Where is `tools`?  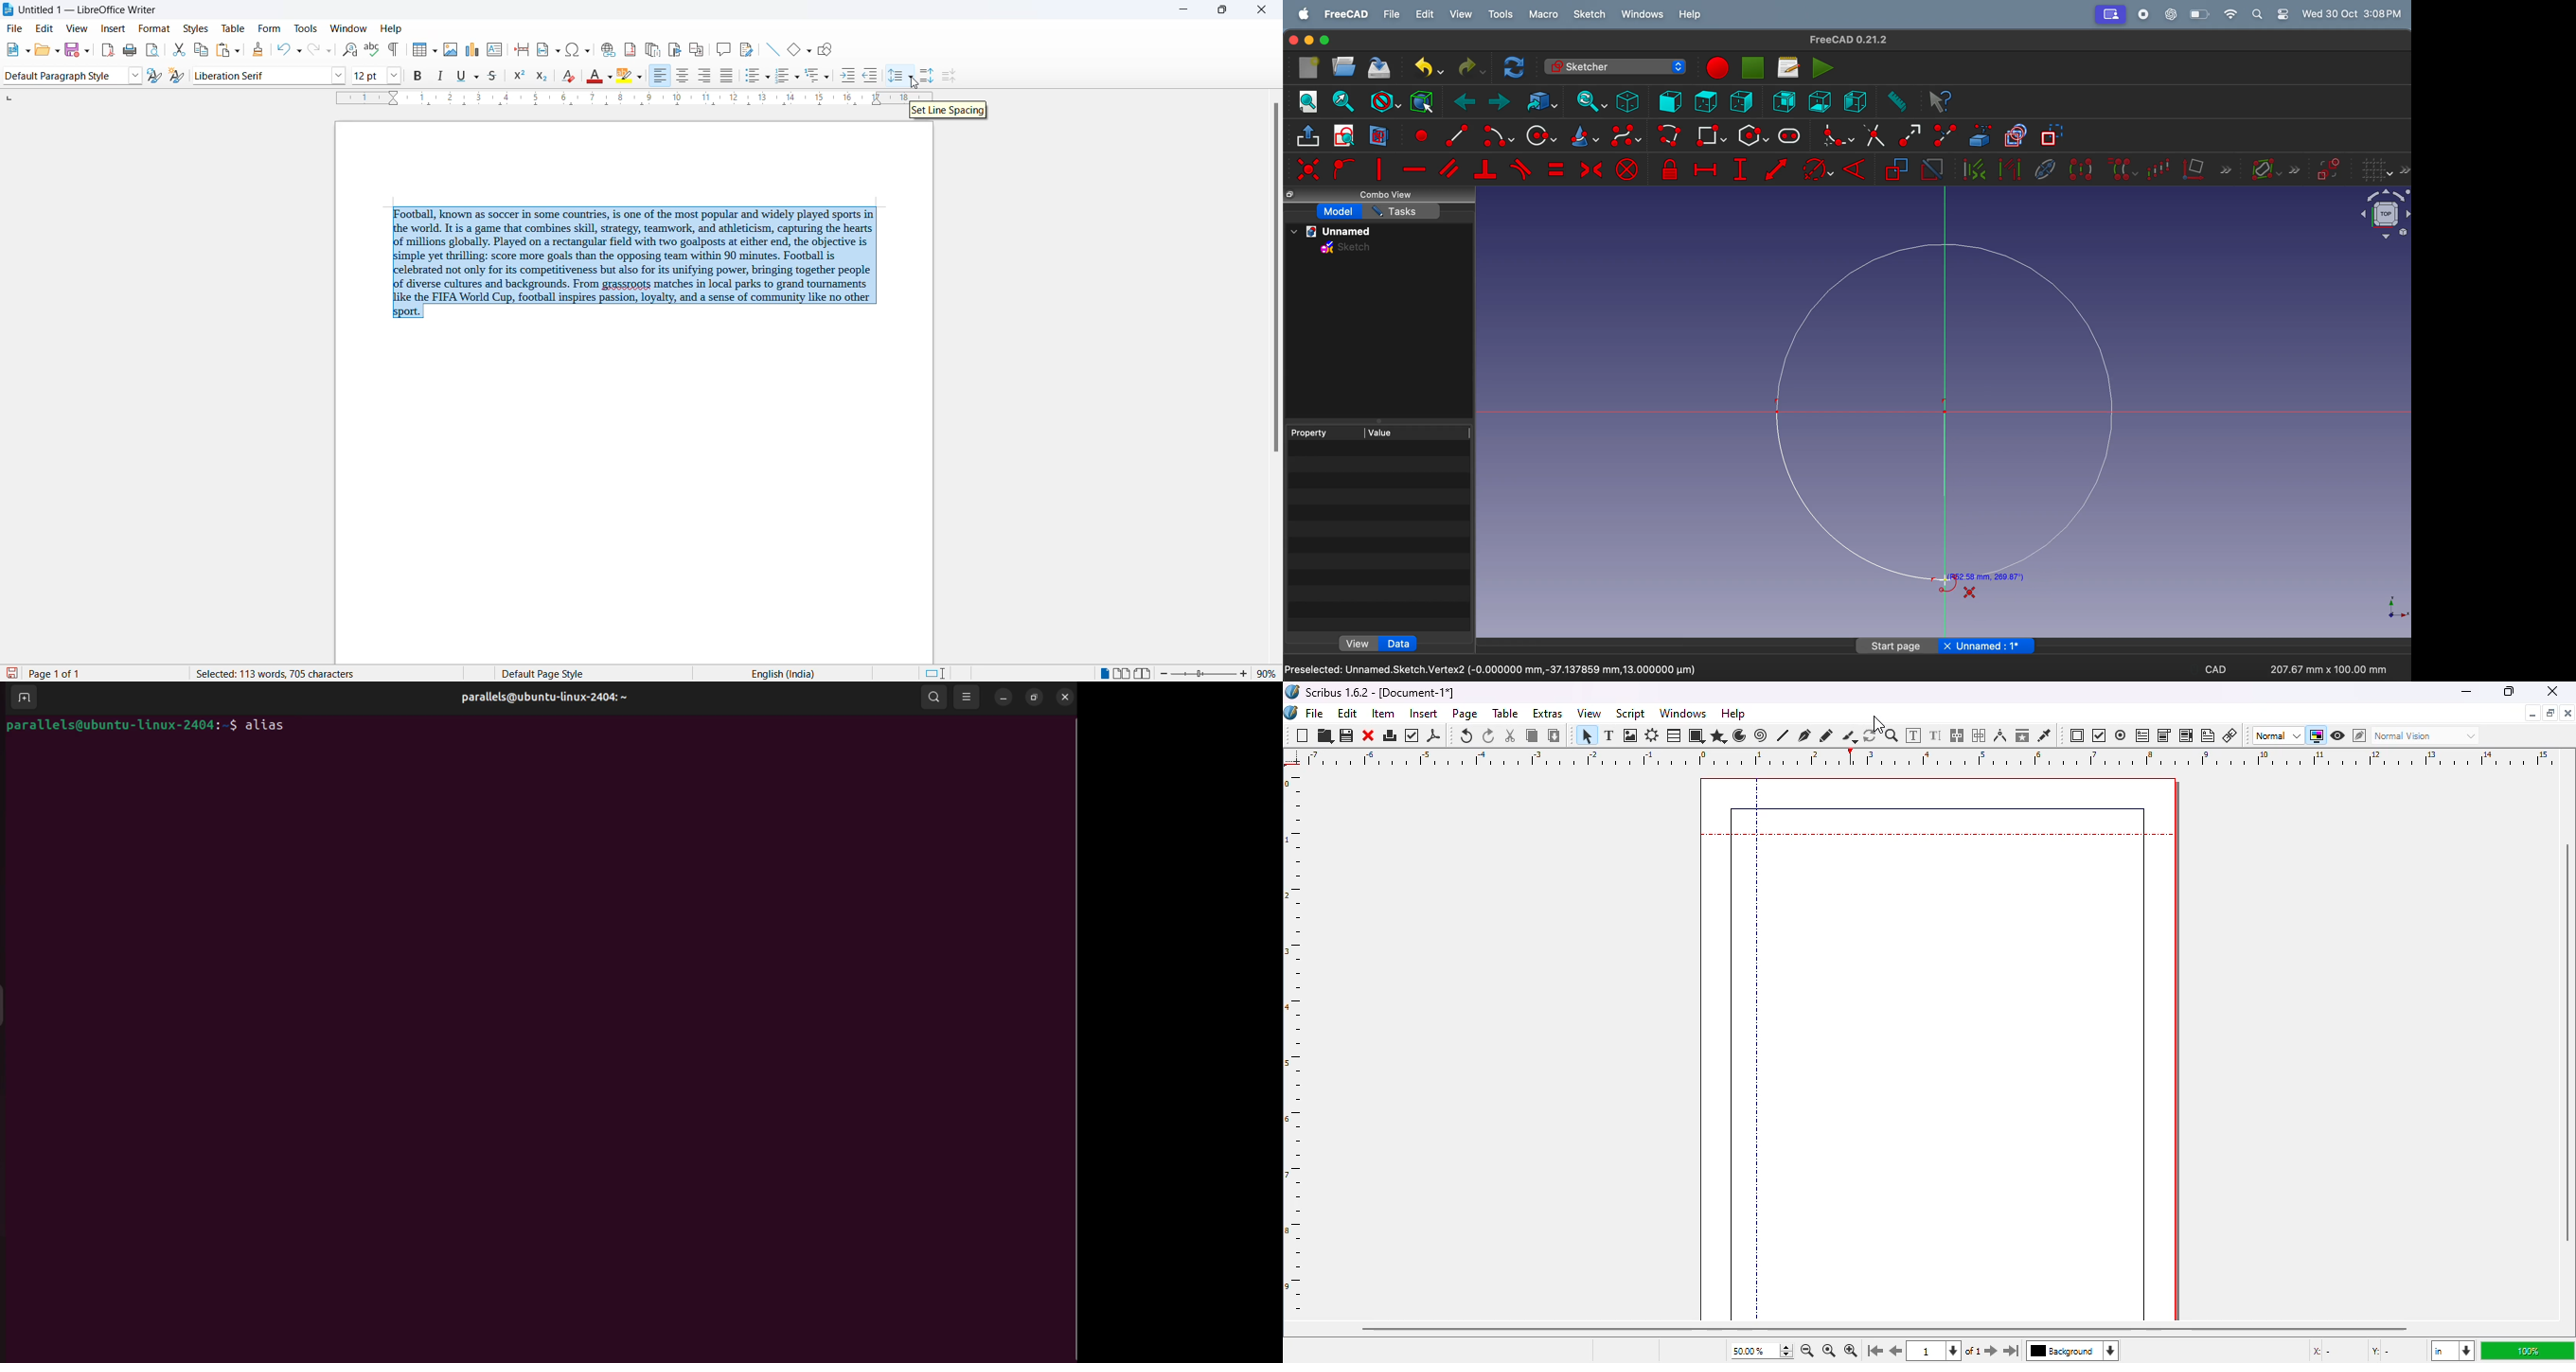
tools is located at coordinates (303, 27).